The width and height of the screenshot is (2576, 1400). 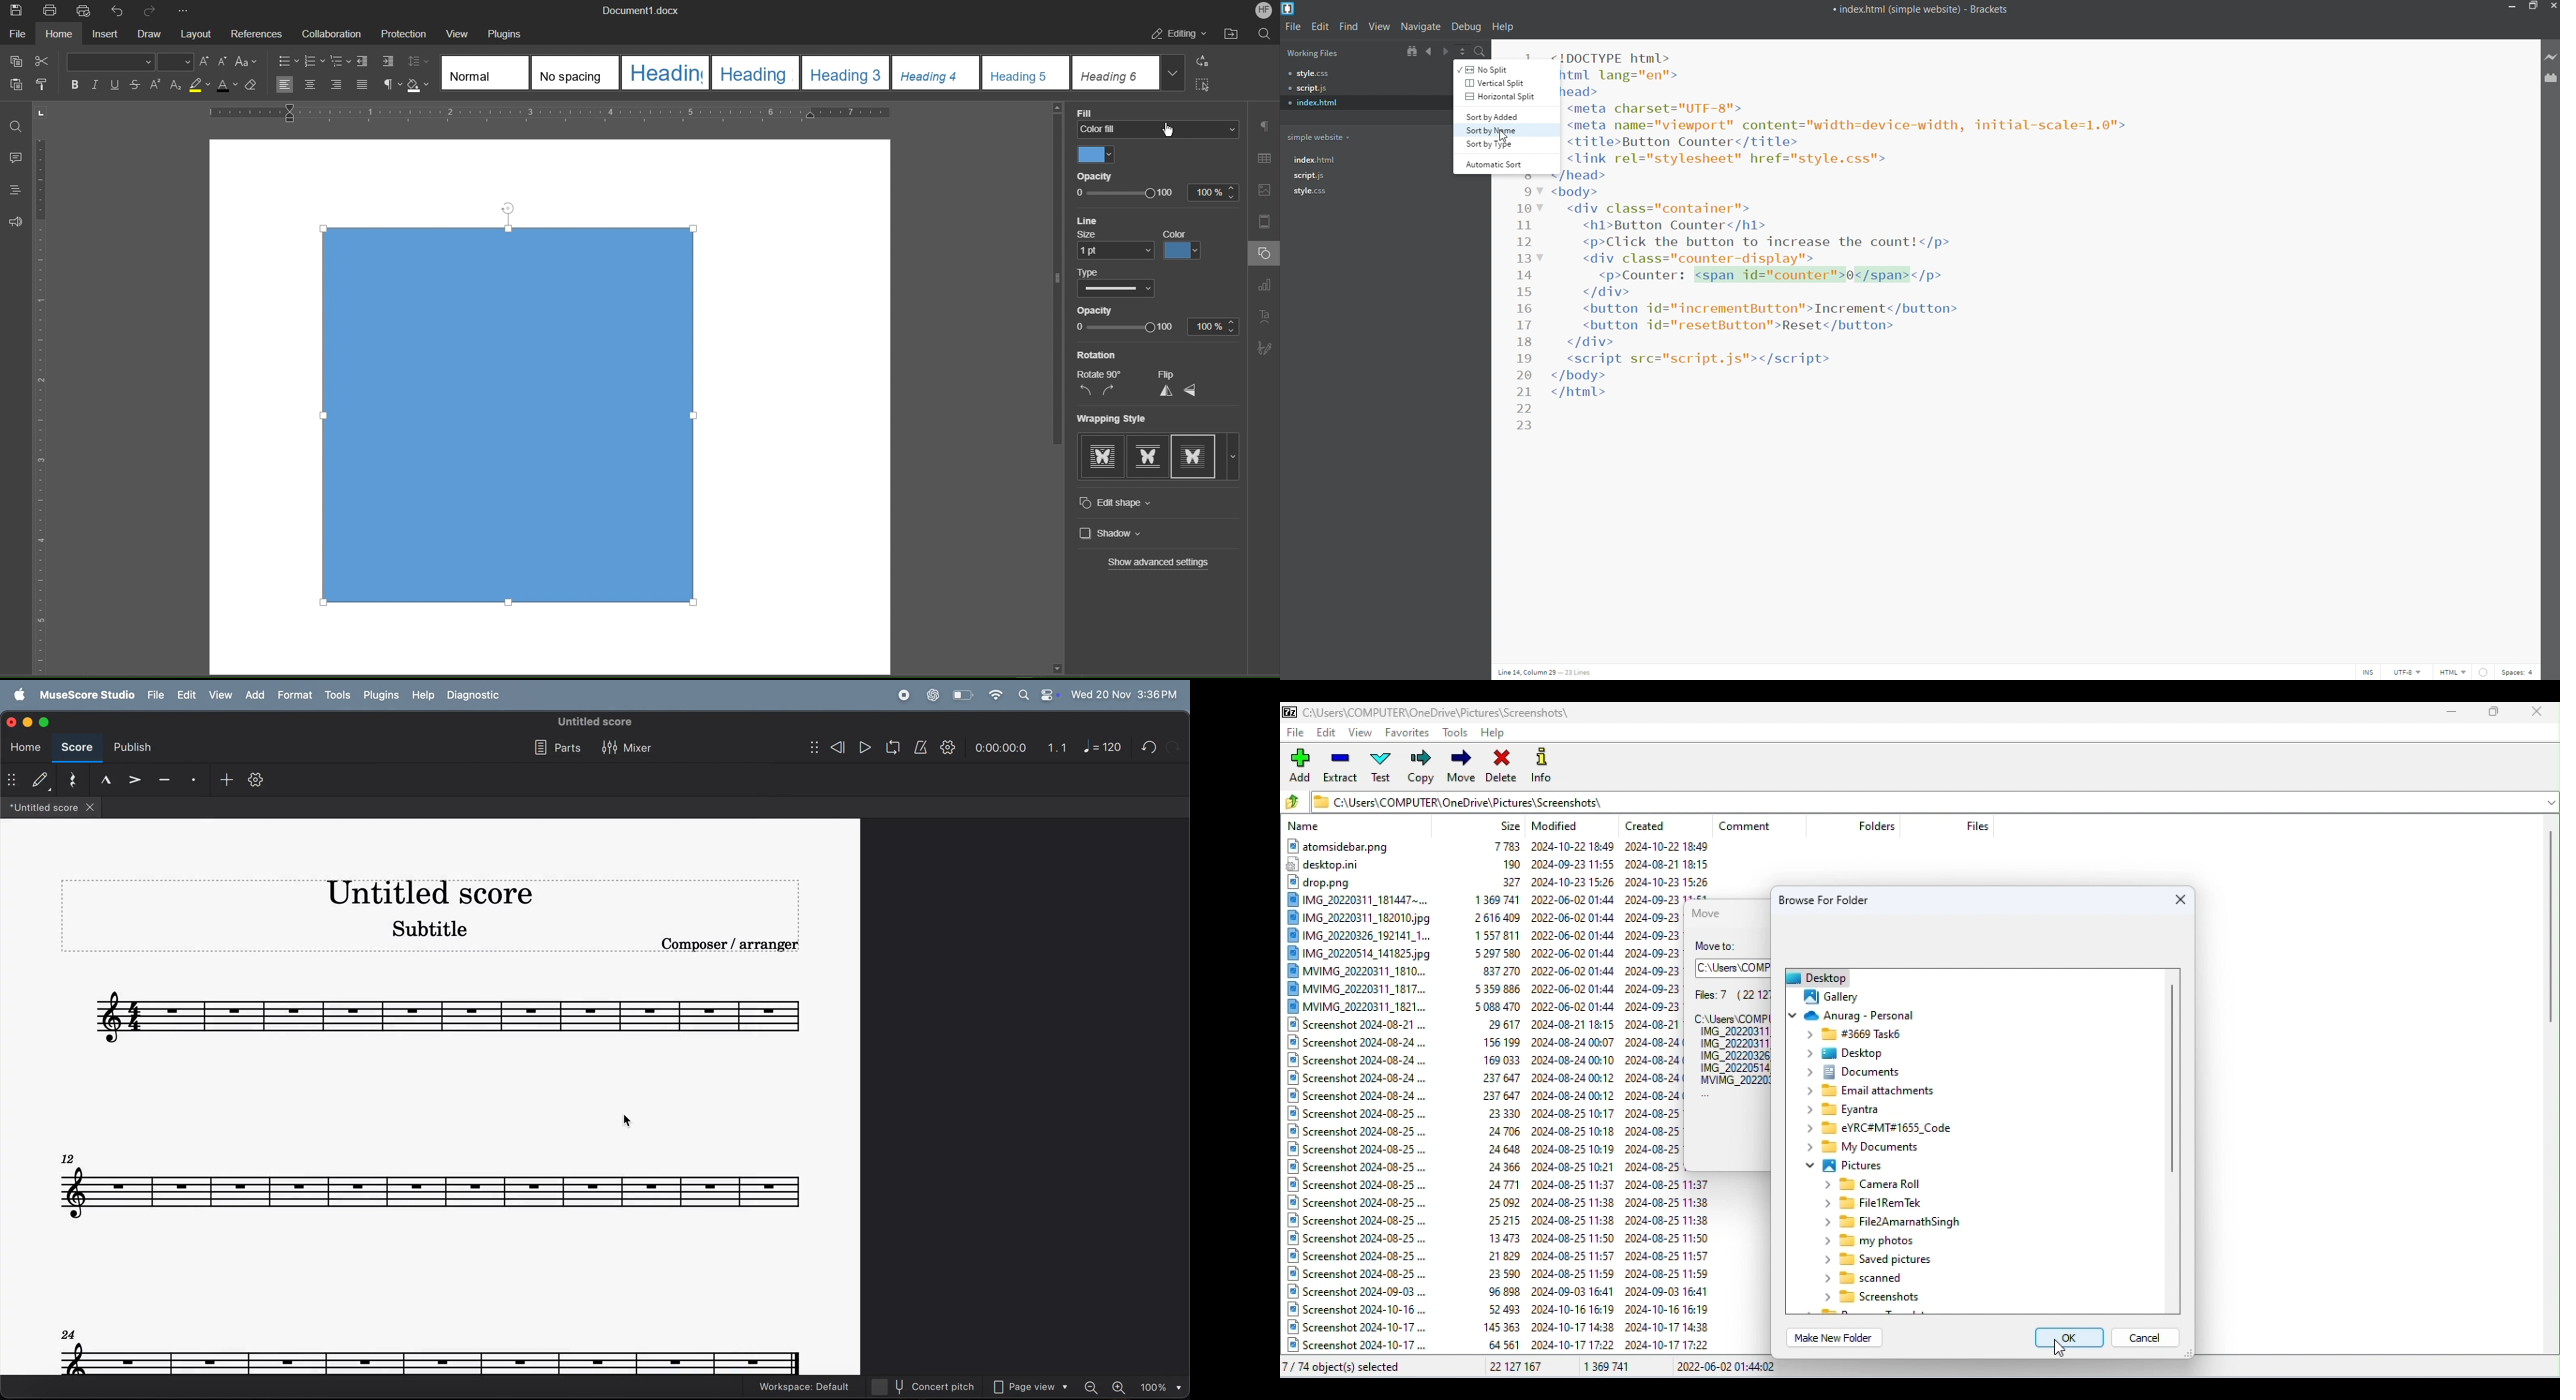 I want to click on Scroll down, so click(x=1057, y=667).